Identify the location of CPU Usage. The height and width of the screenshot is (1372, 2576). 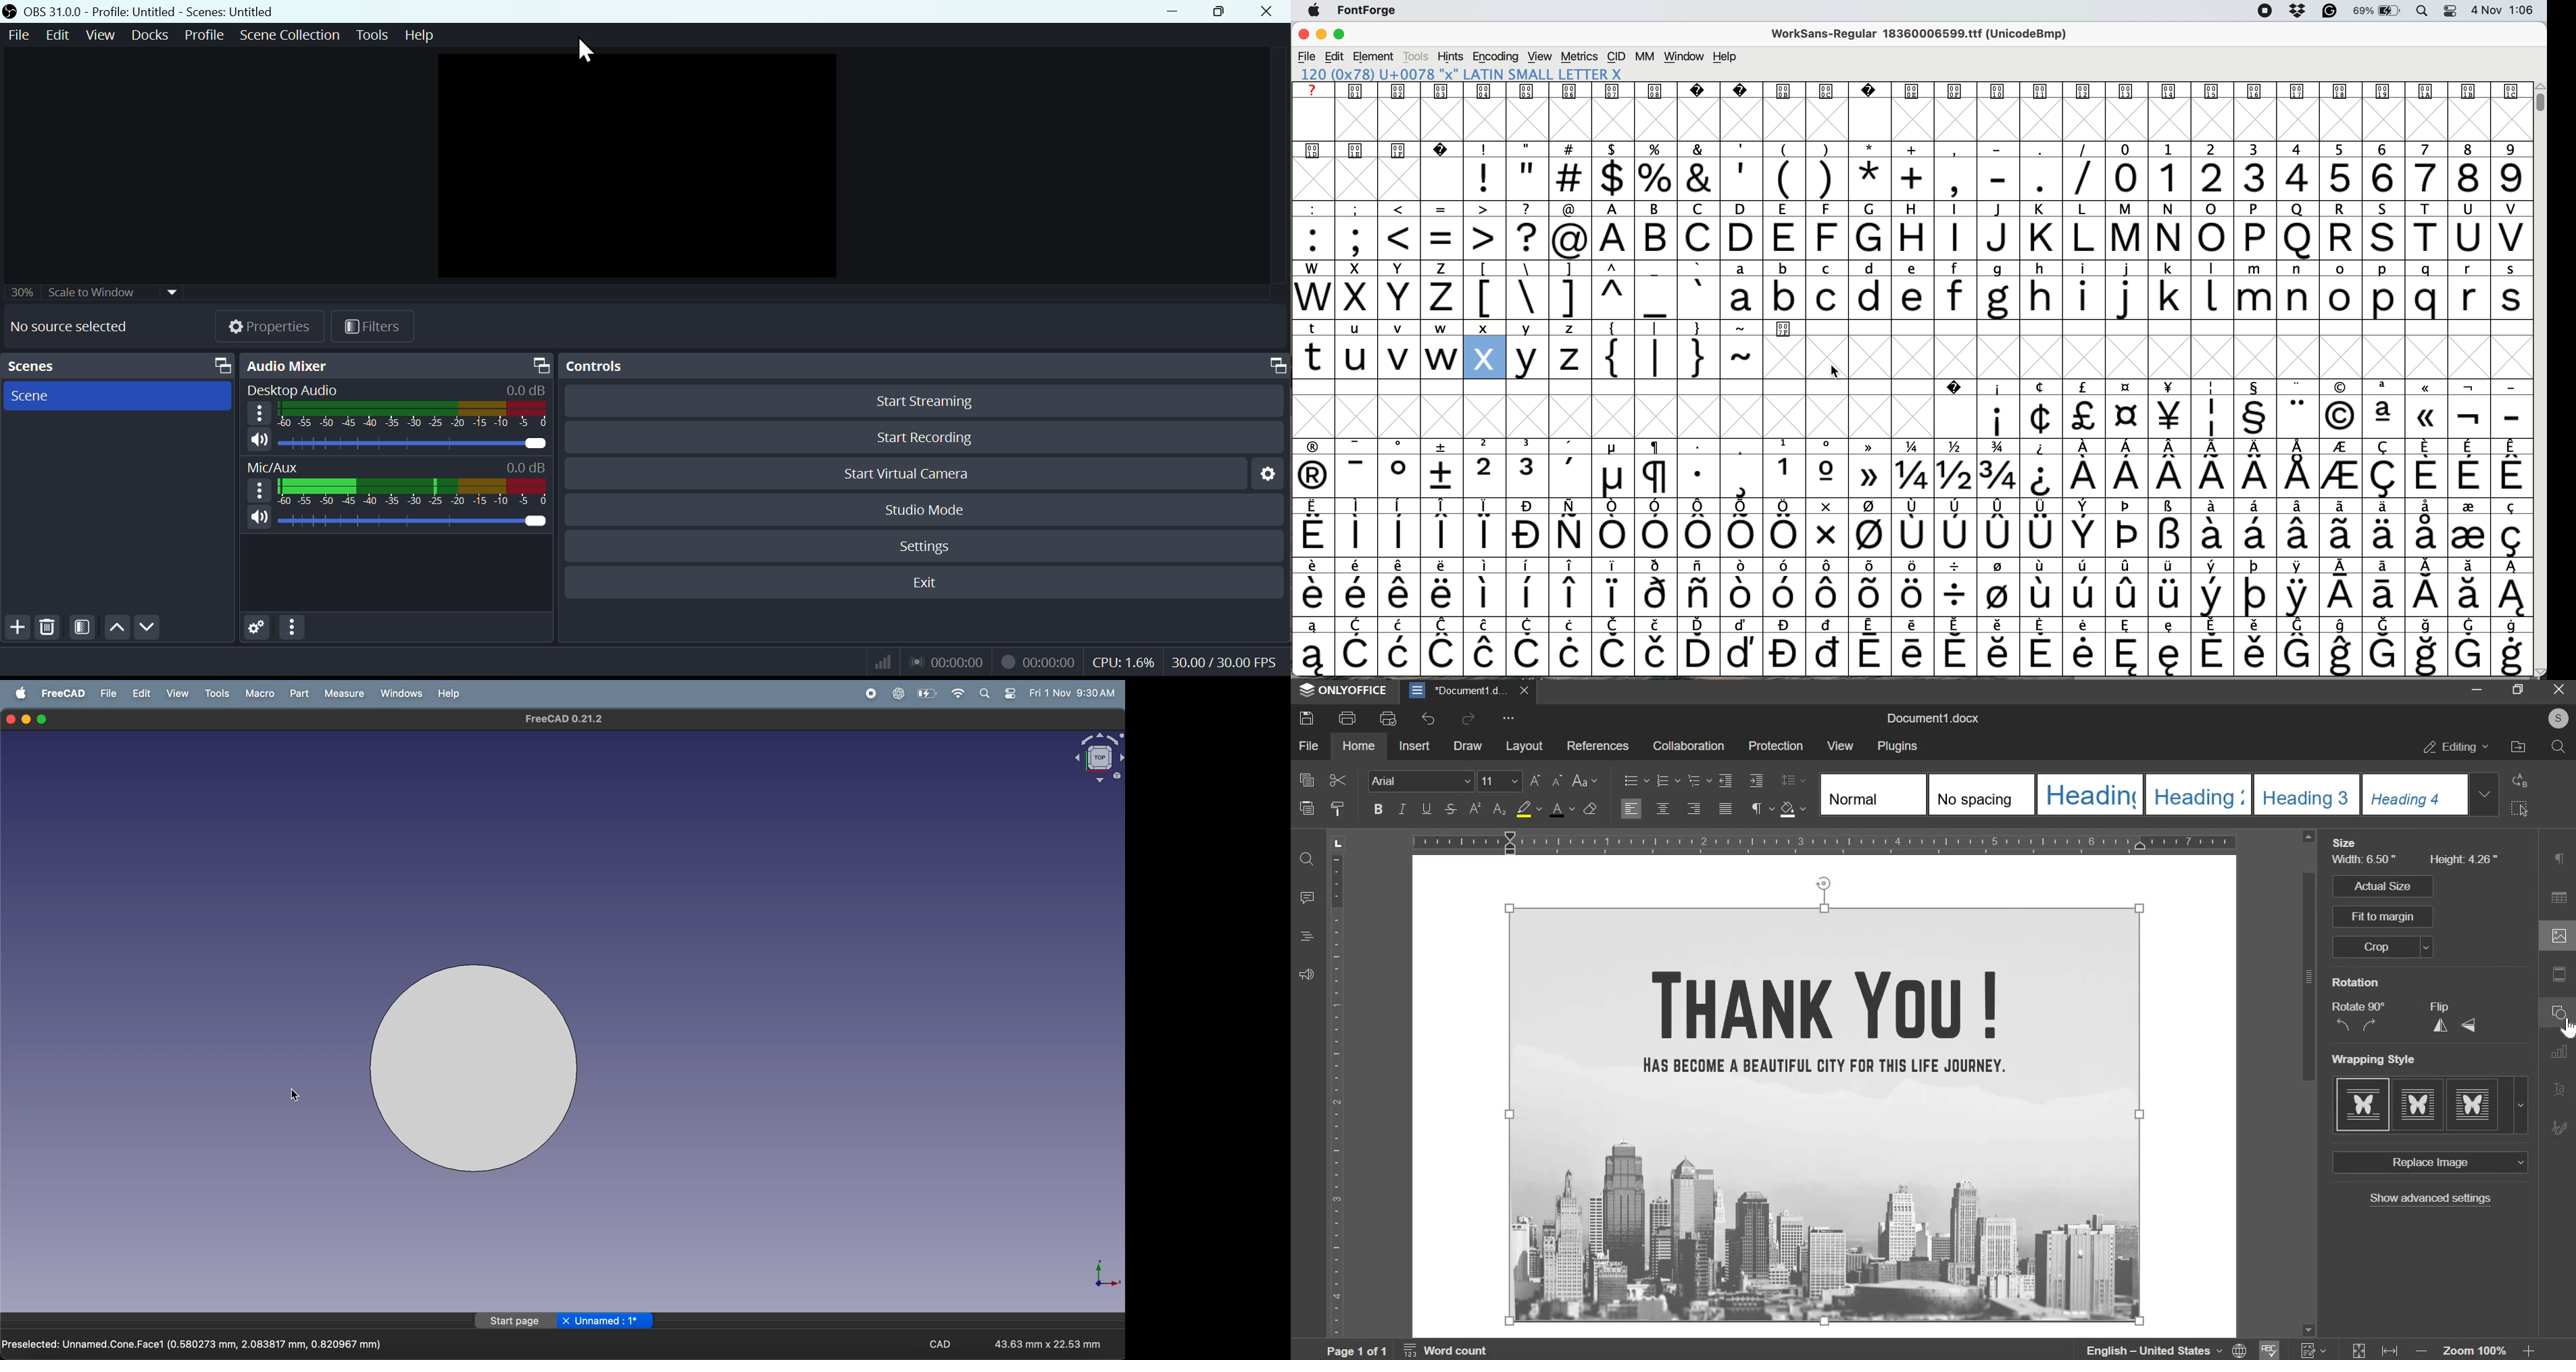
(1123, 663).